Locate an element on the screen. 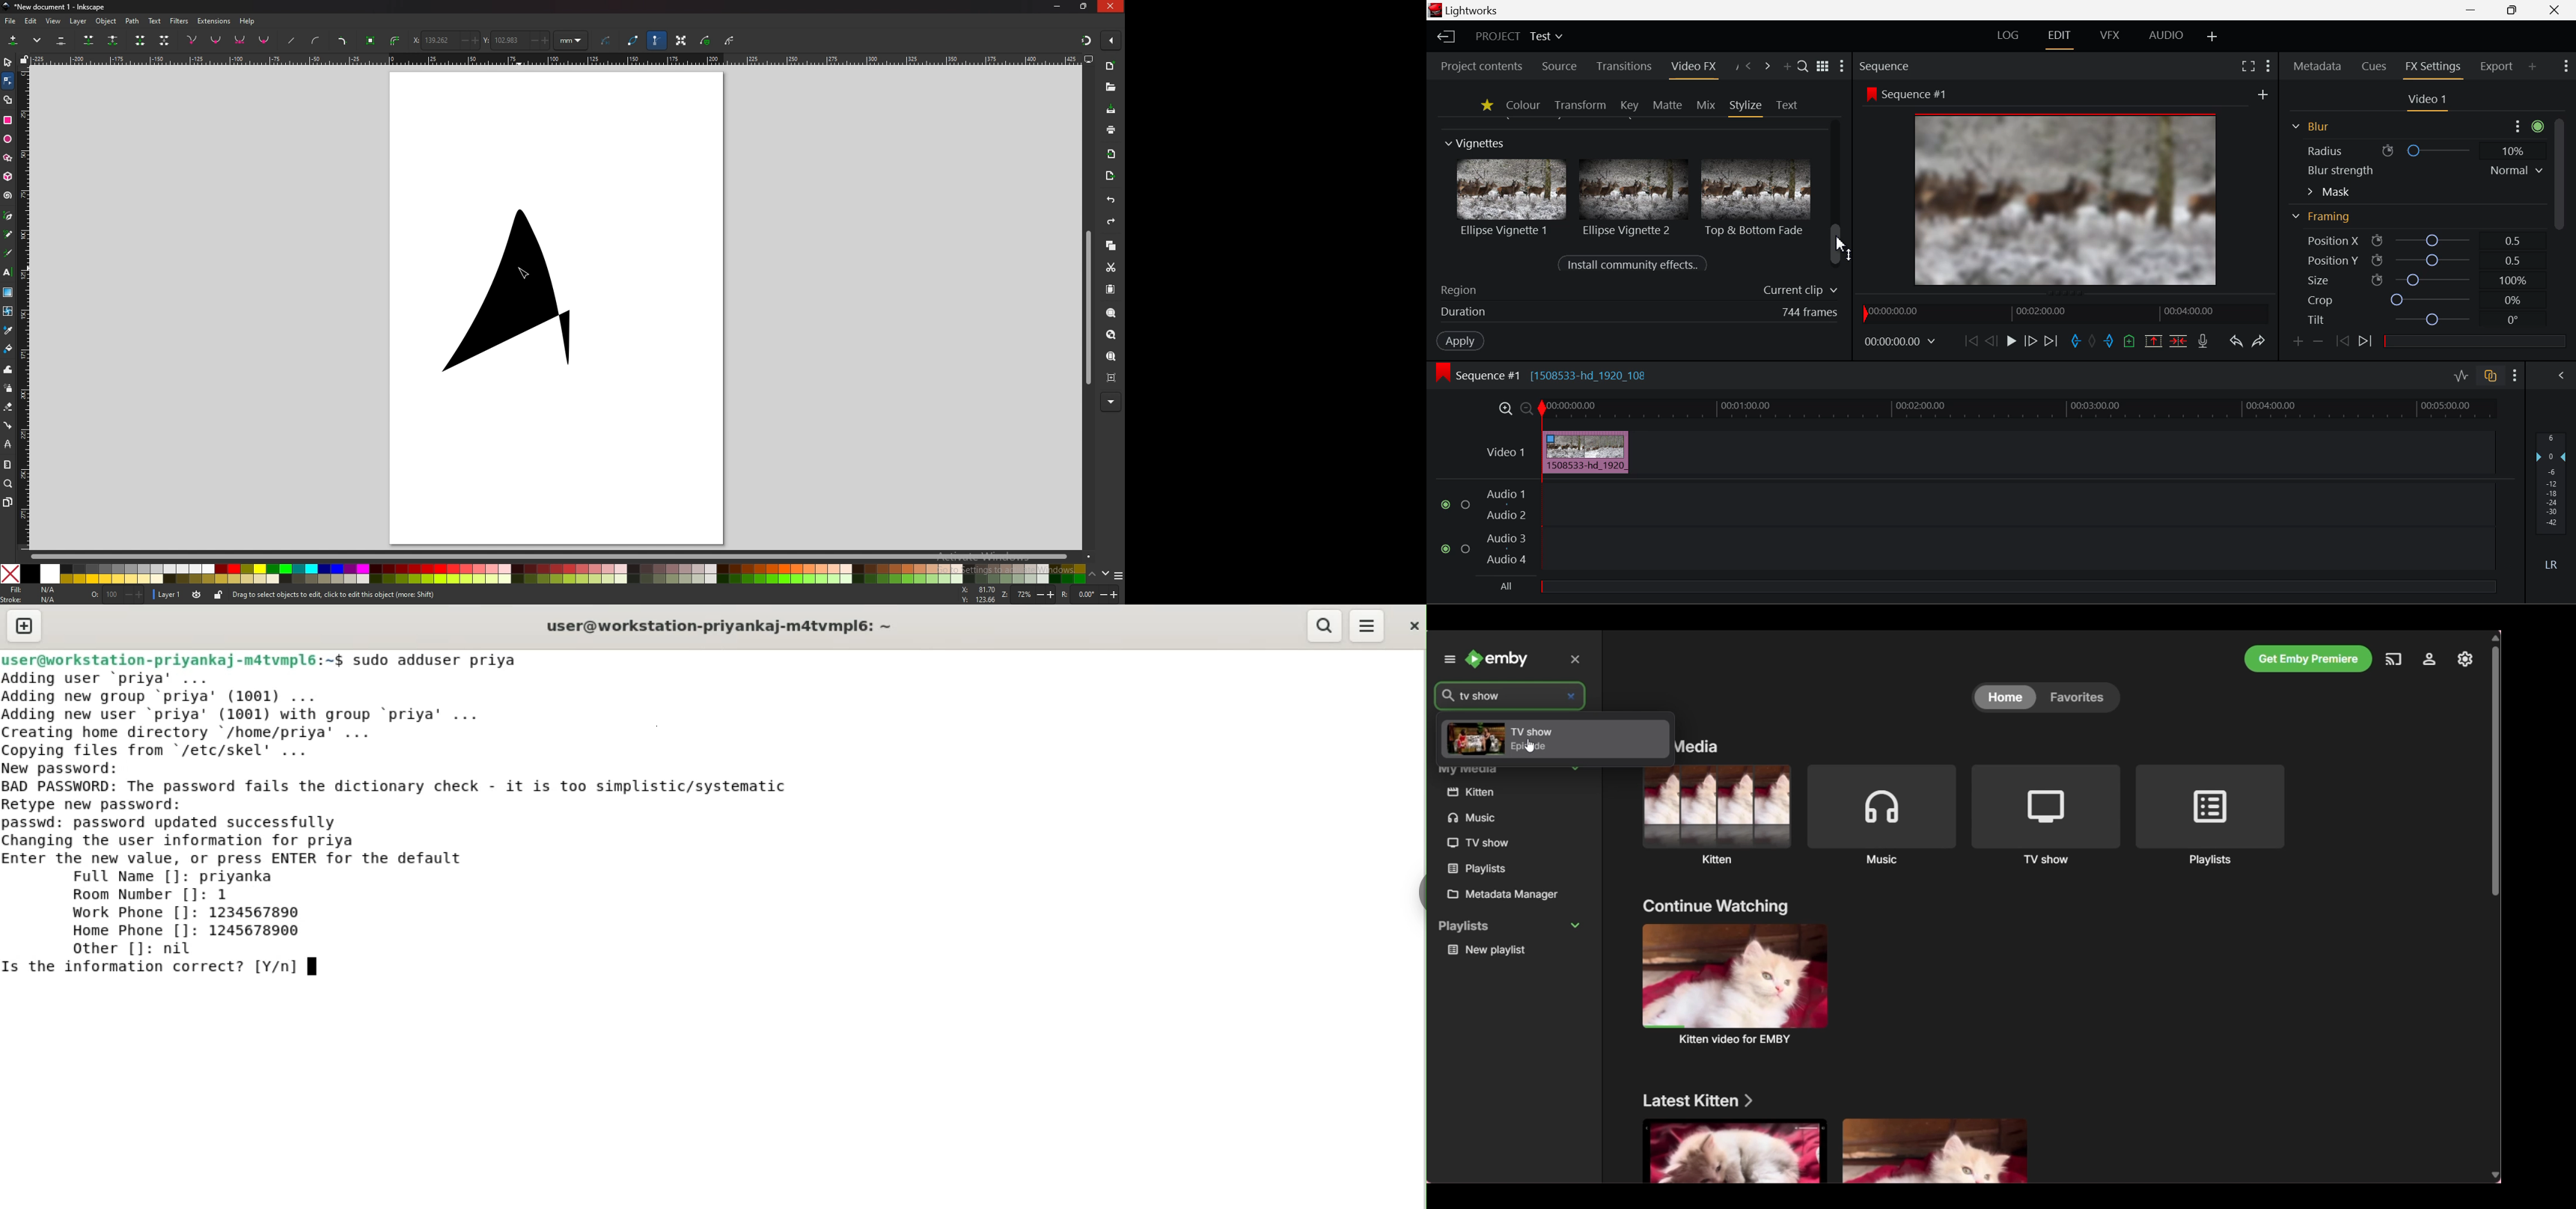 Image resolution: width=2576 pixels, height=1232 pixels. straighten lines is located at coordinates (292, 40).